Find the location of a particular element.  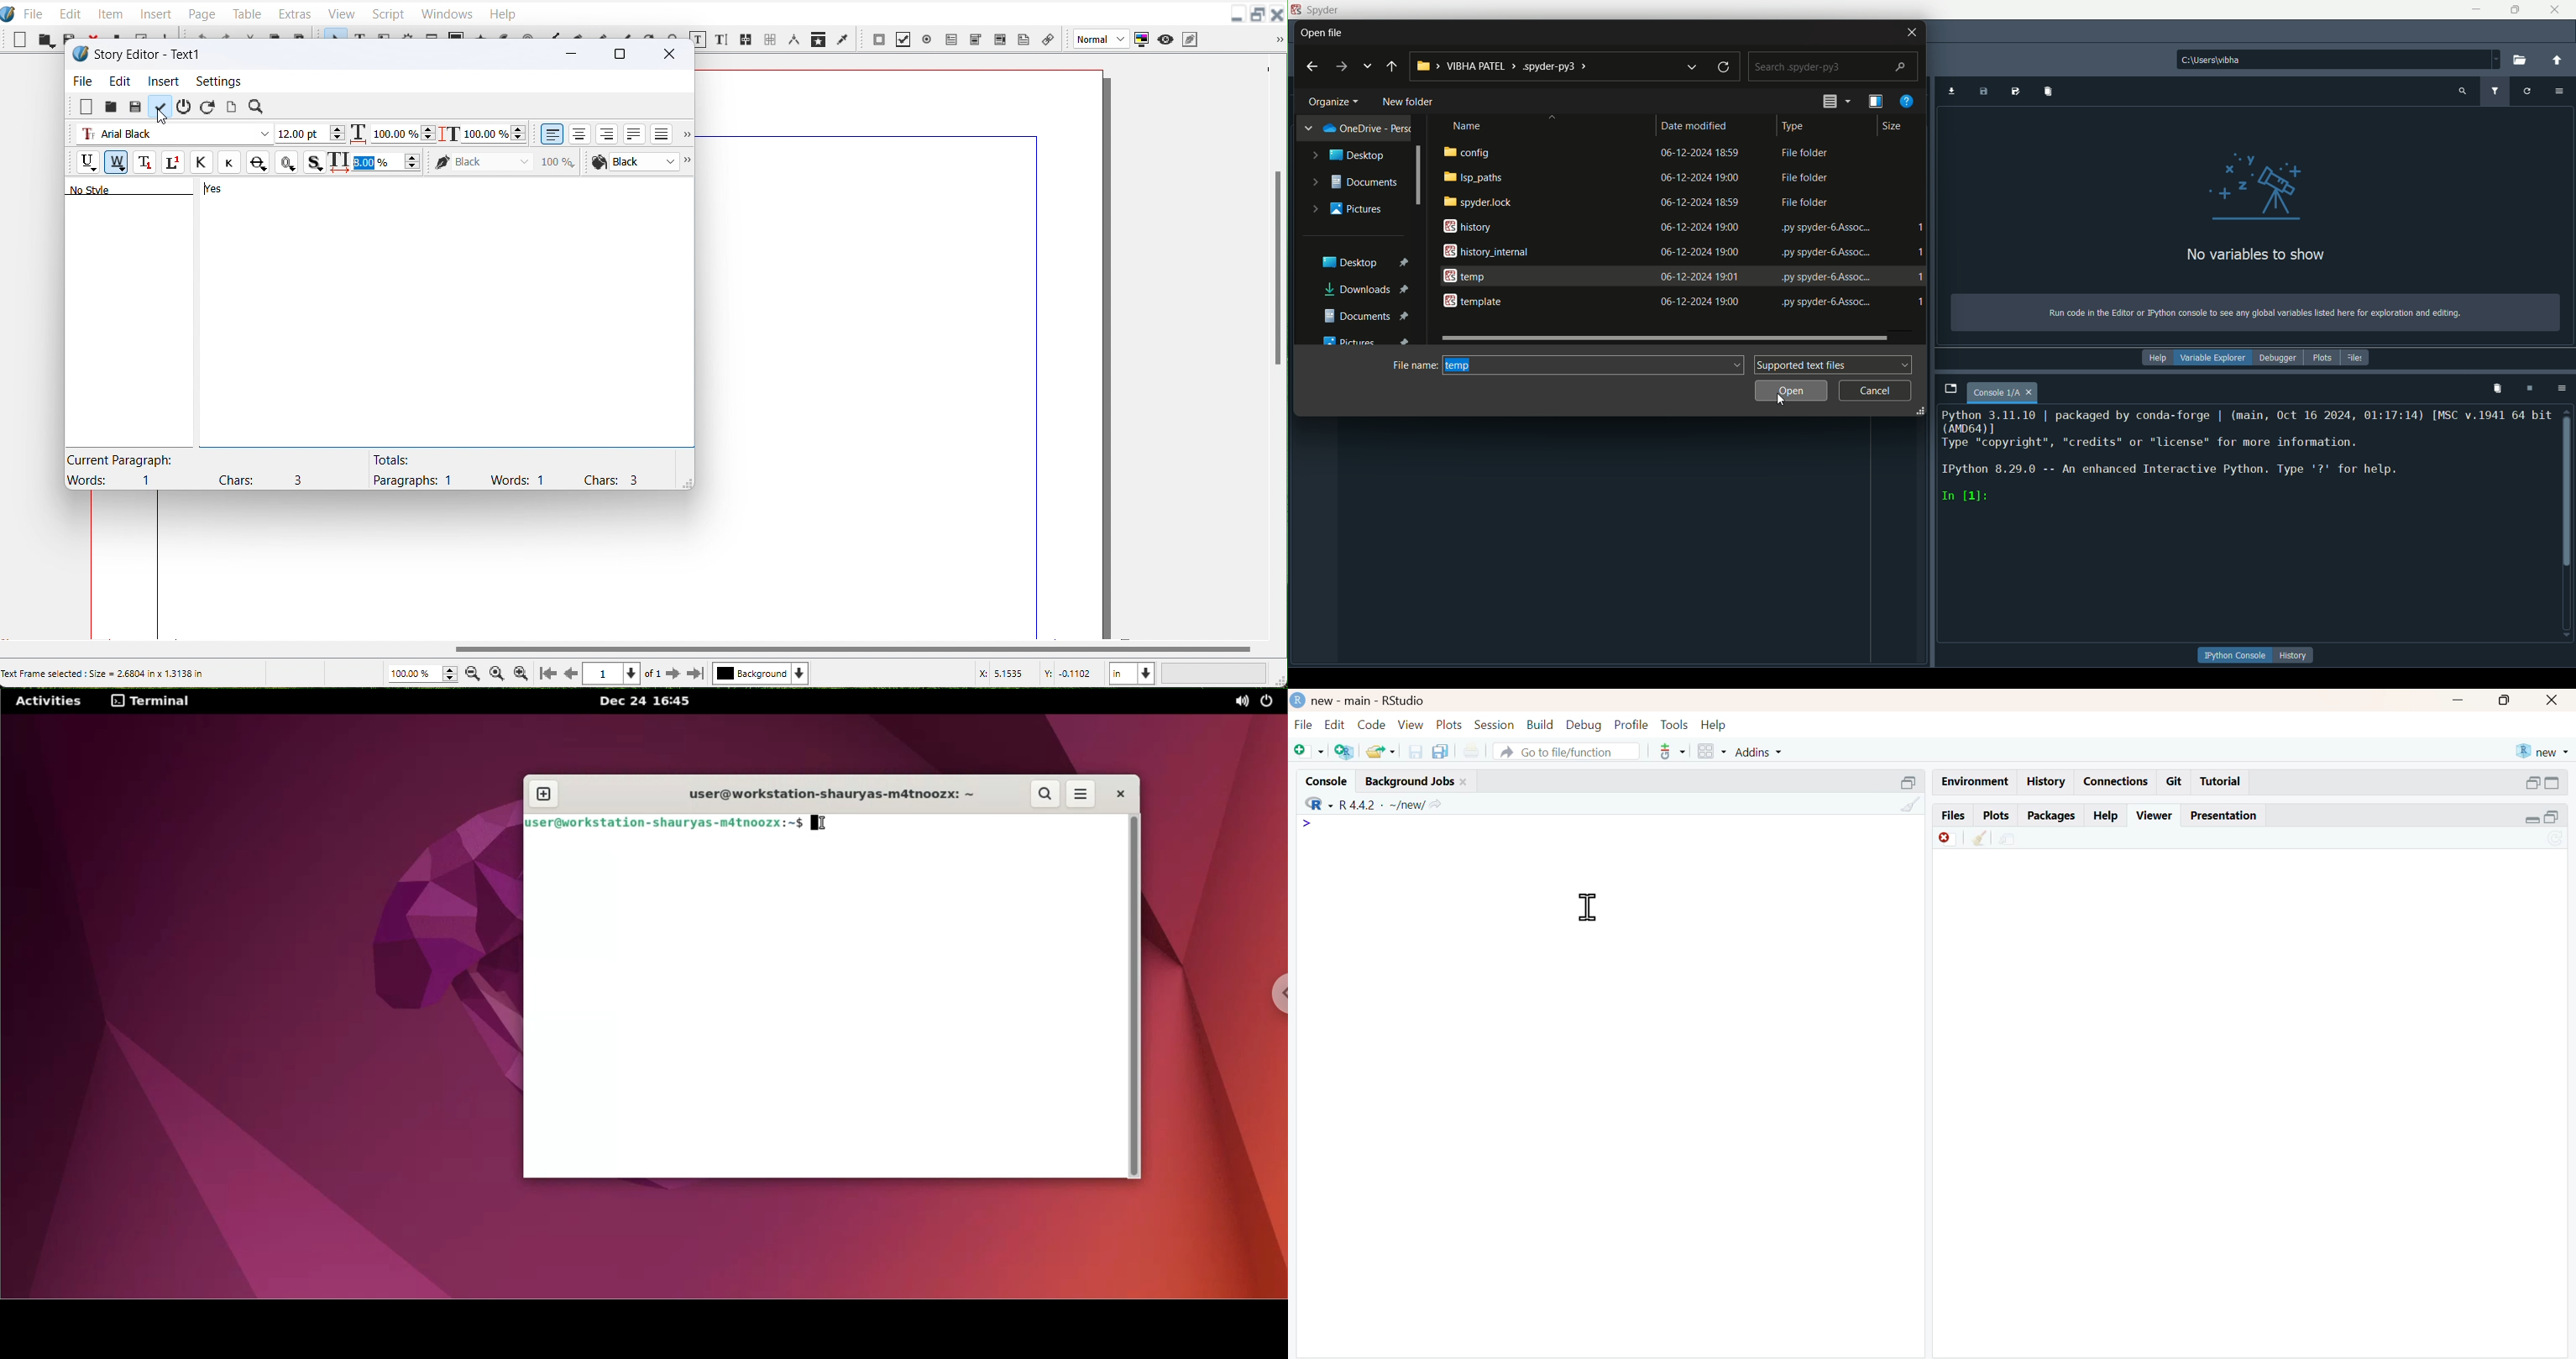

edit is located at coordinates (1336, 725).